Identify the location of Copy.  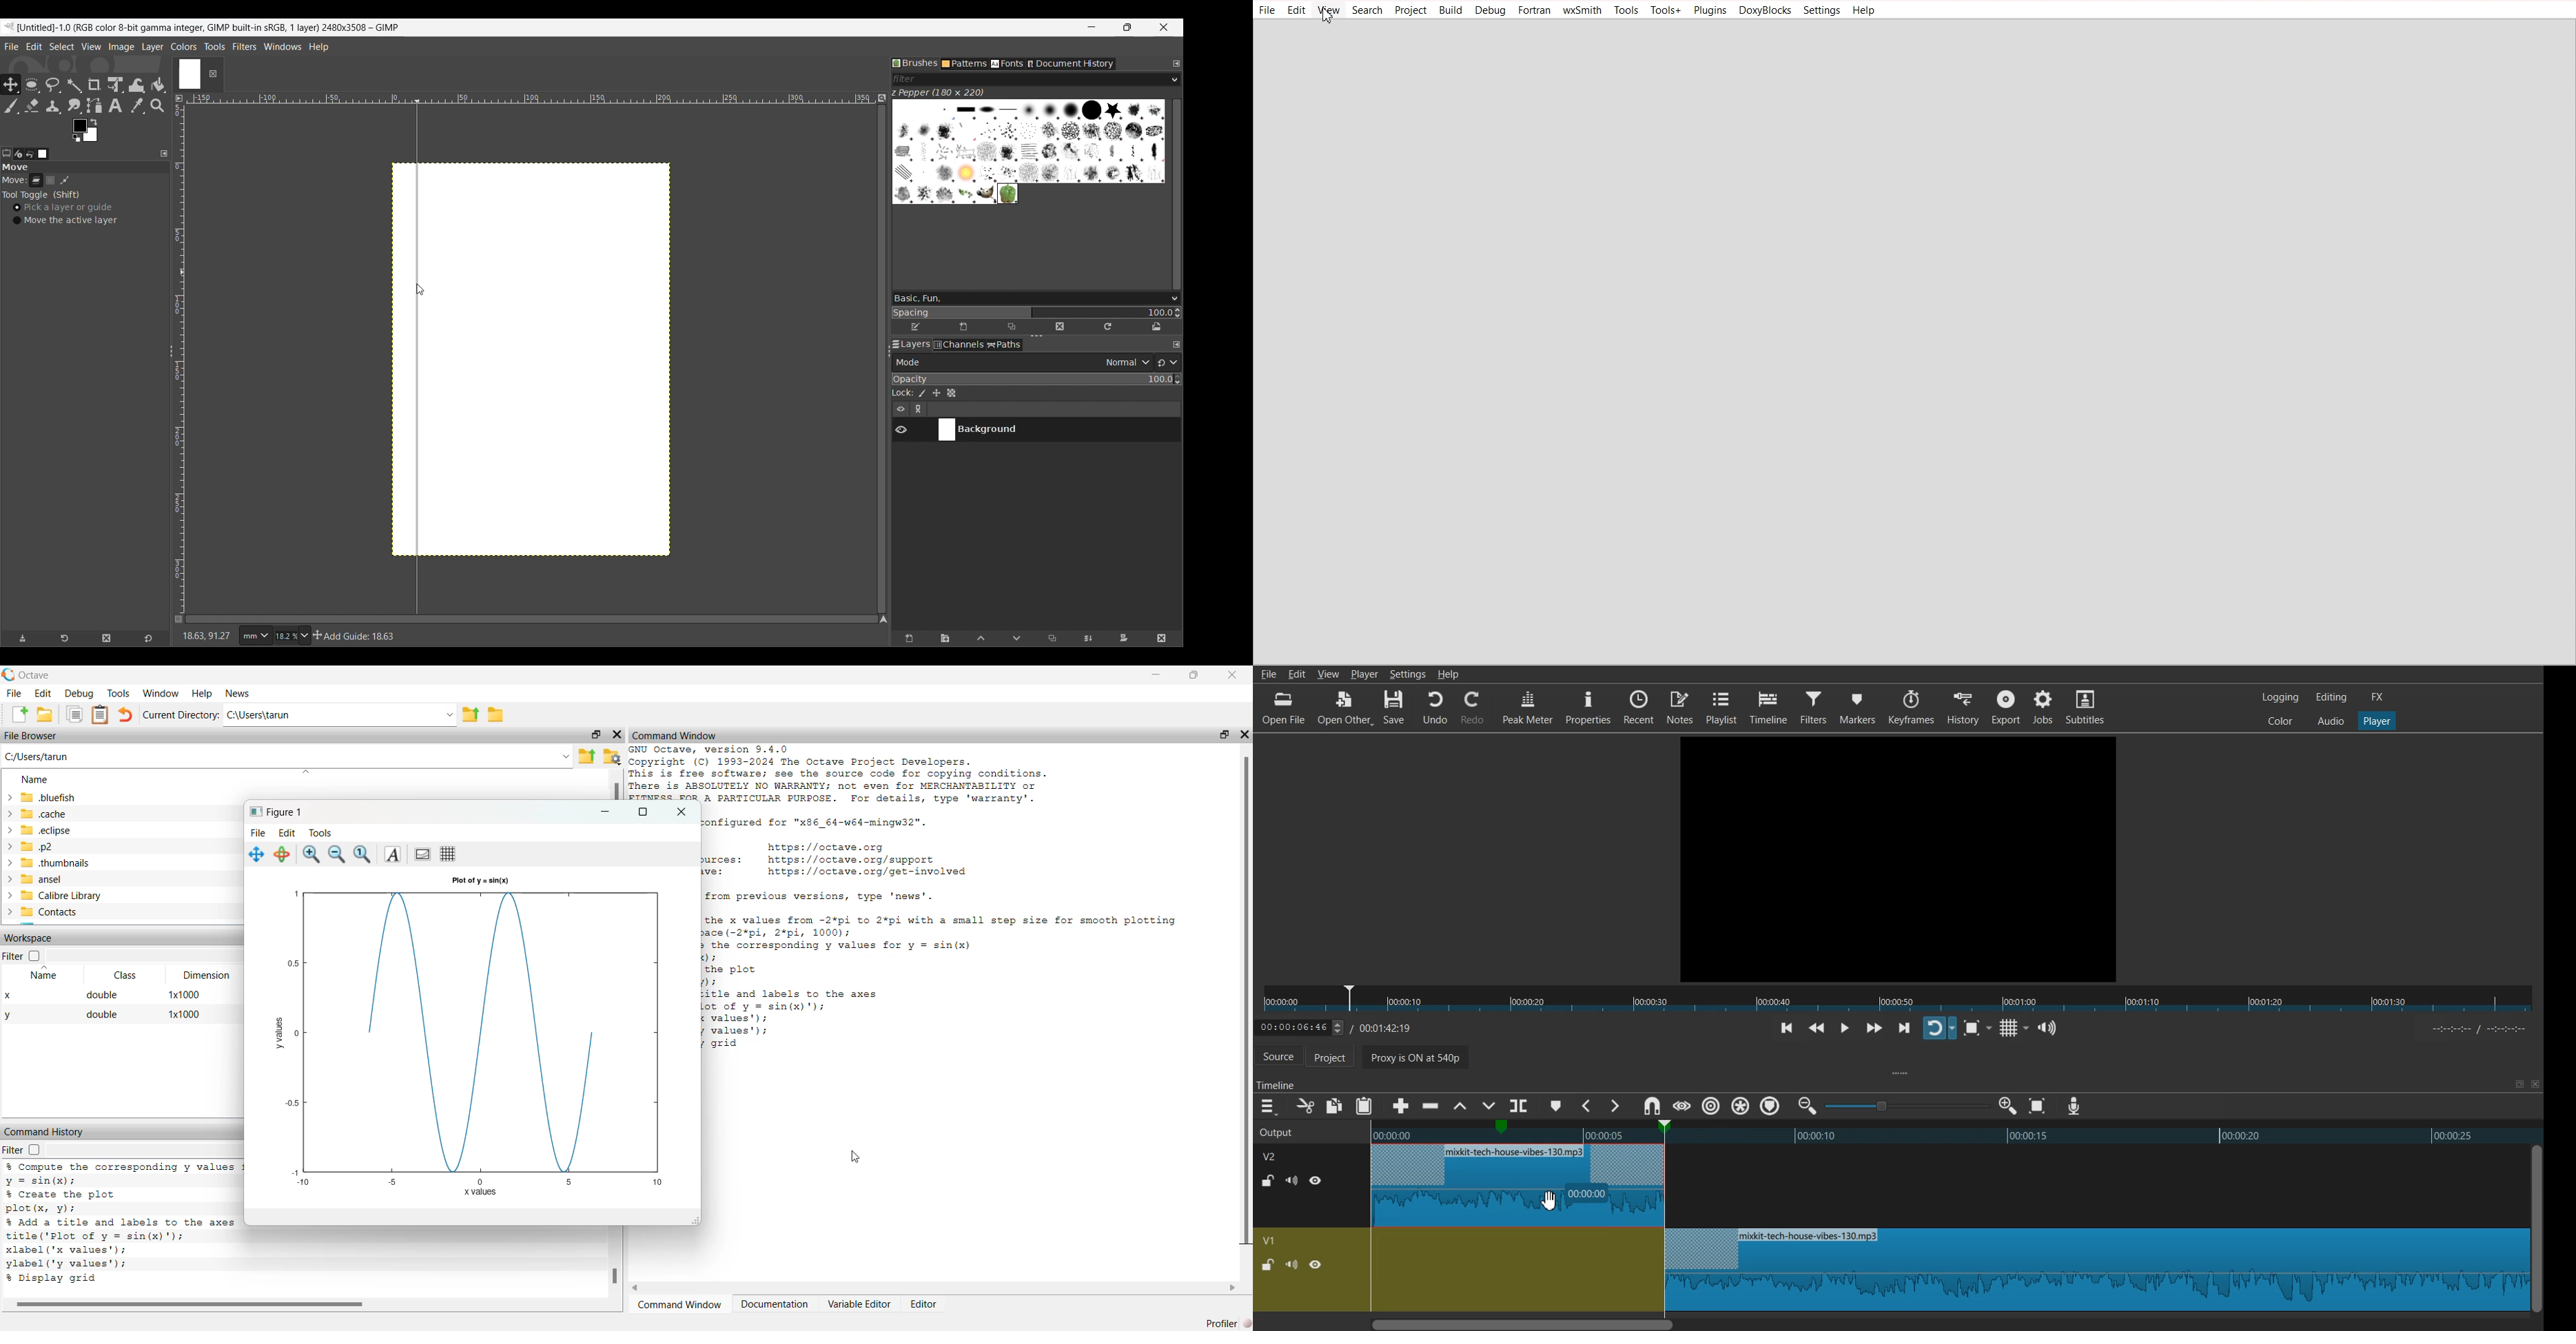
(1335, 1106).